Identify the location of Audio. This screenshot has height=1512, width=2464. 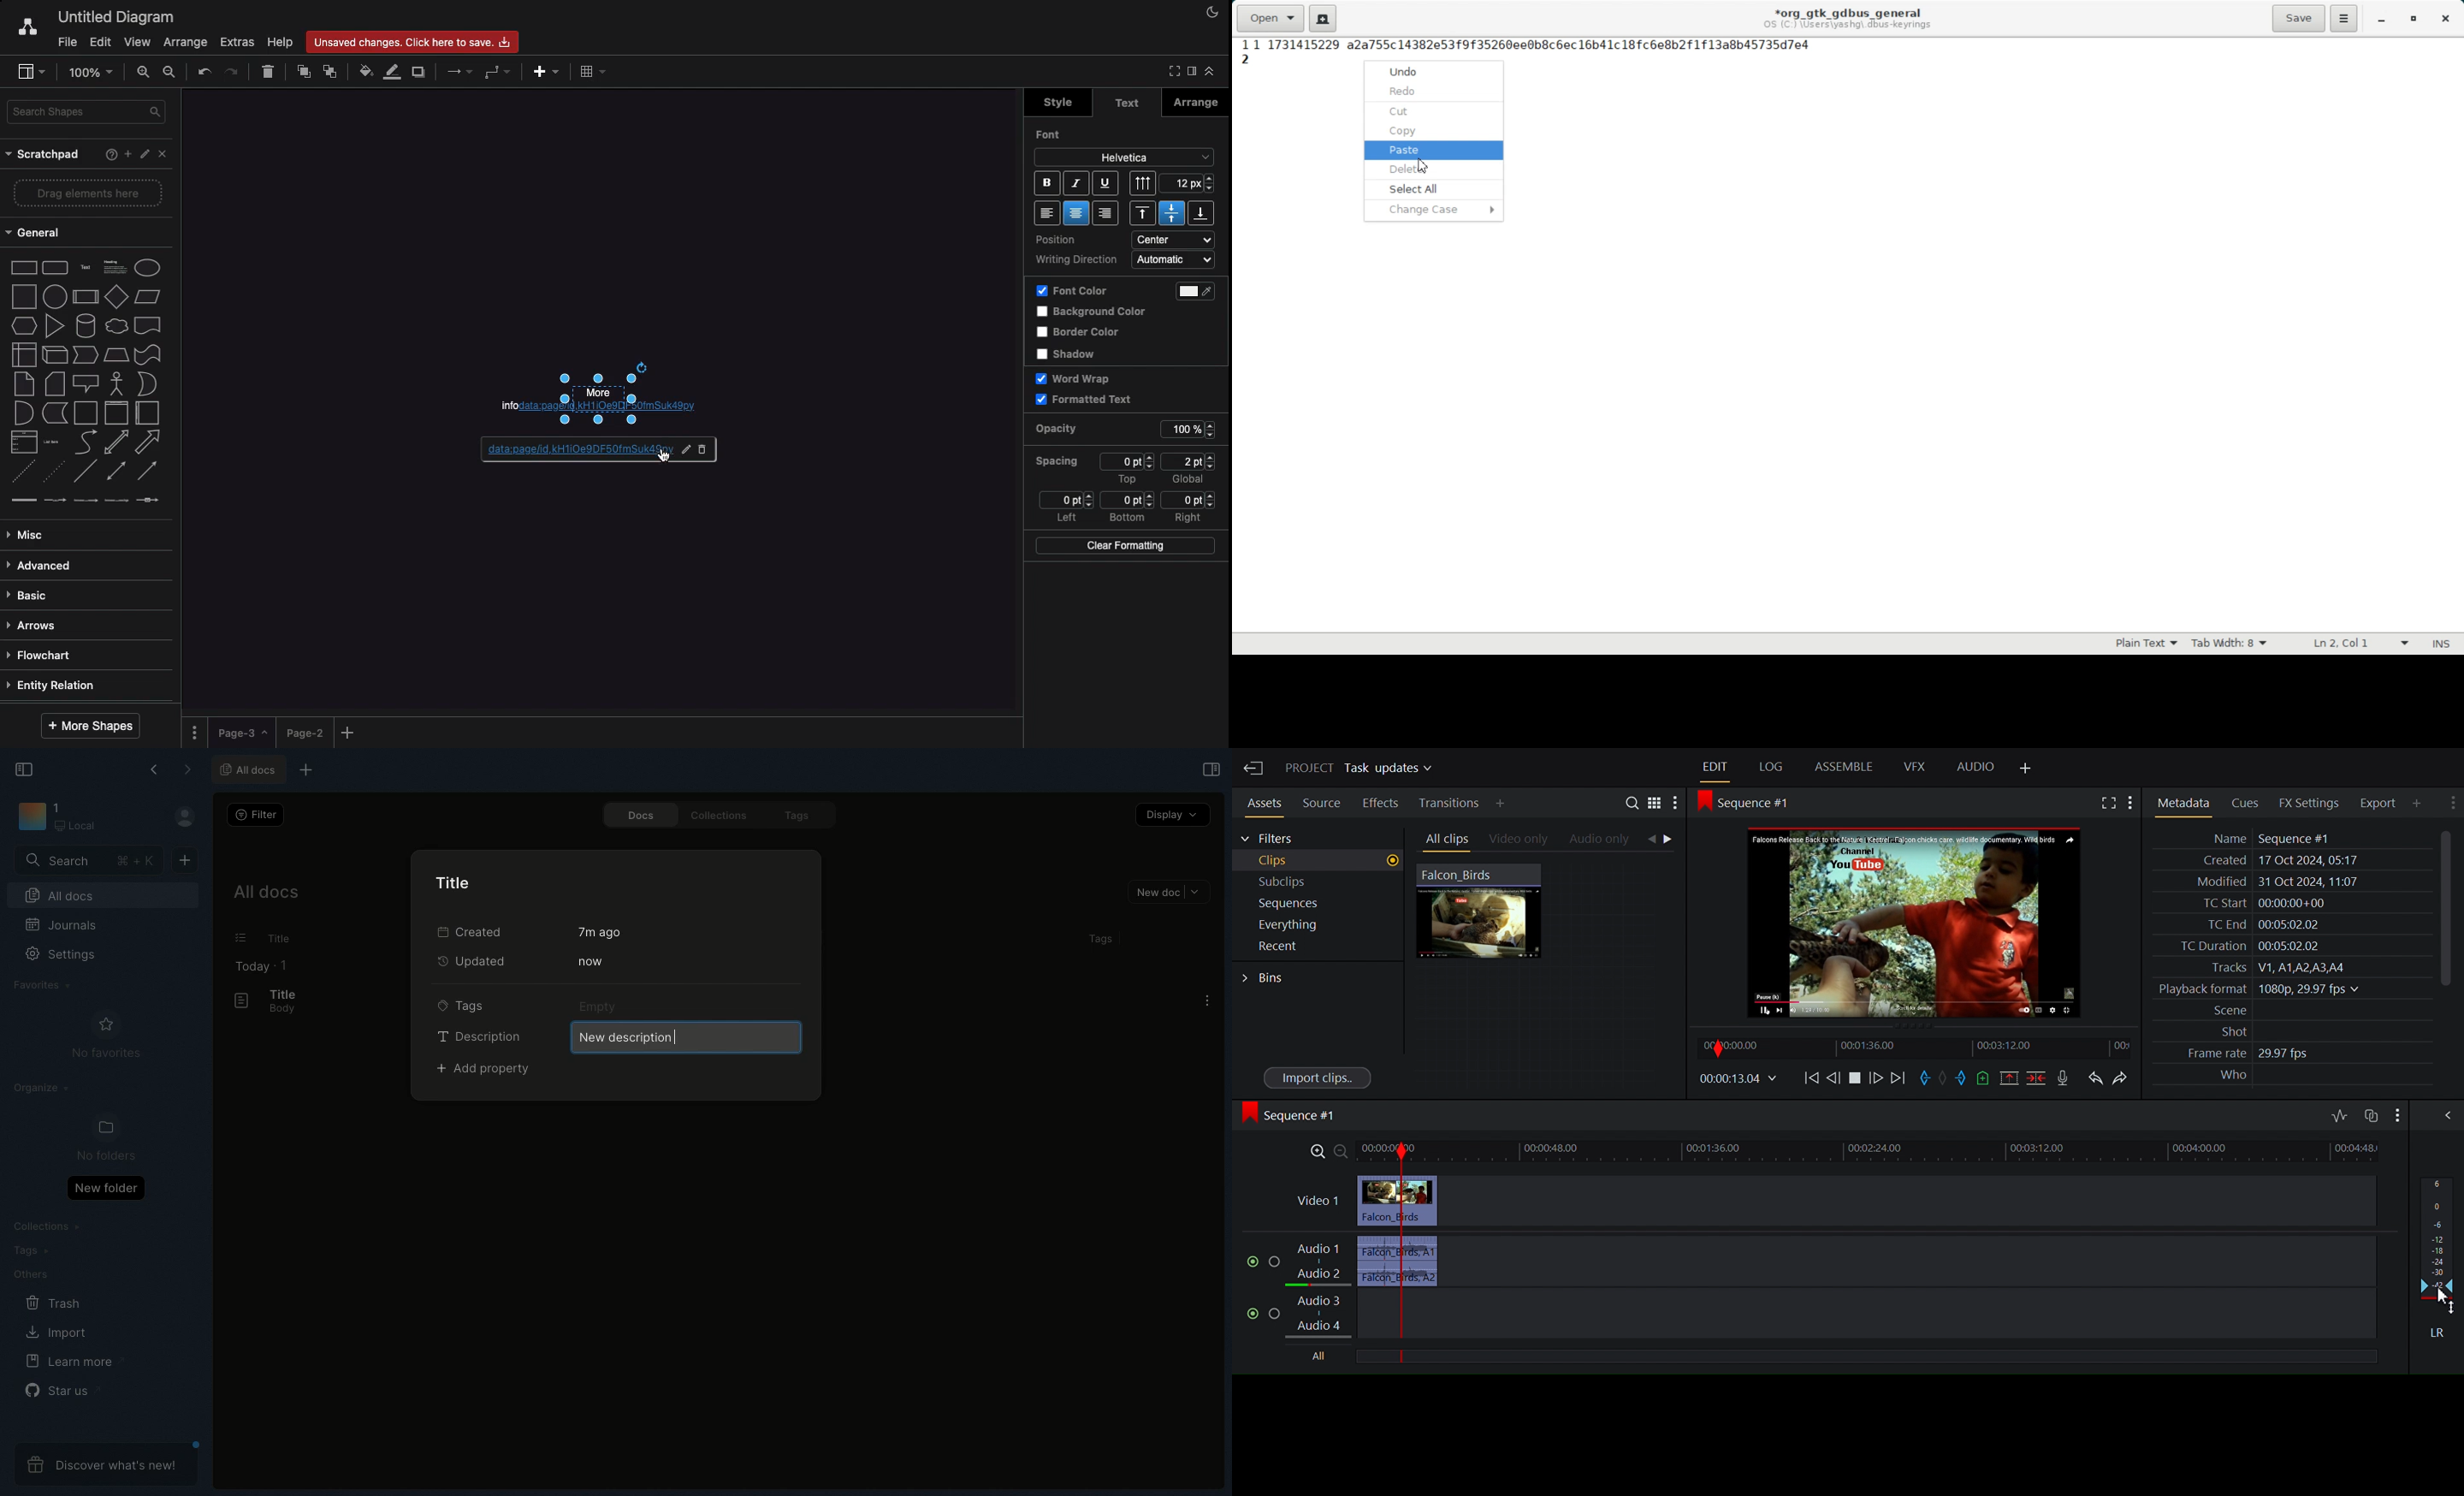
(1975, 768).